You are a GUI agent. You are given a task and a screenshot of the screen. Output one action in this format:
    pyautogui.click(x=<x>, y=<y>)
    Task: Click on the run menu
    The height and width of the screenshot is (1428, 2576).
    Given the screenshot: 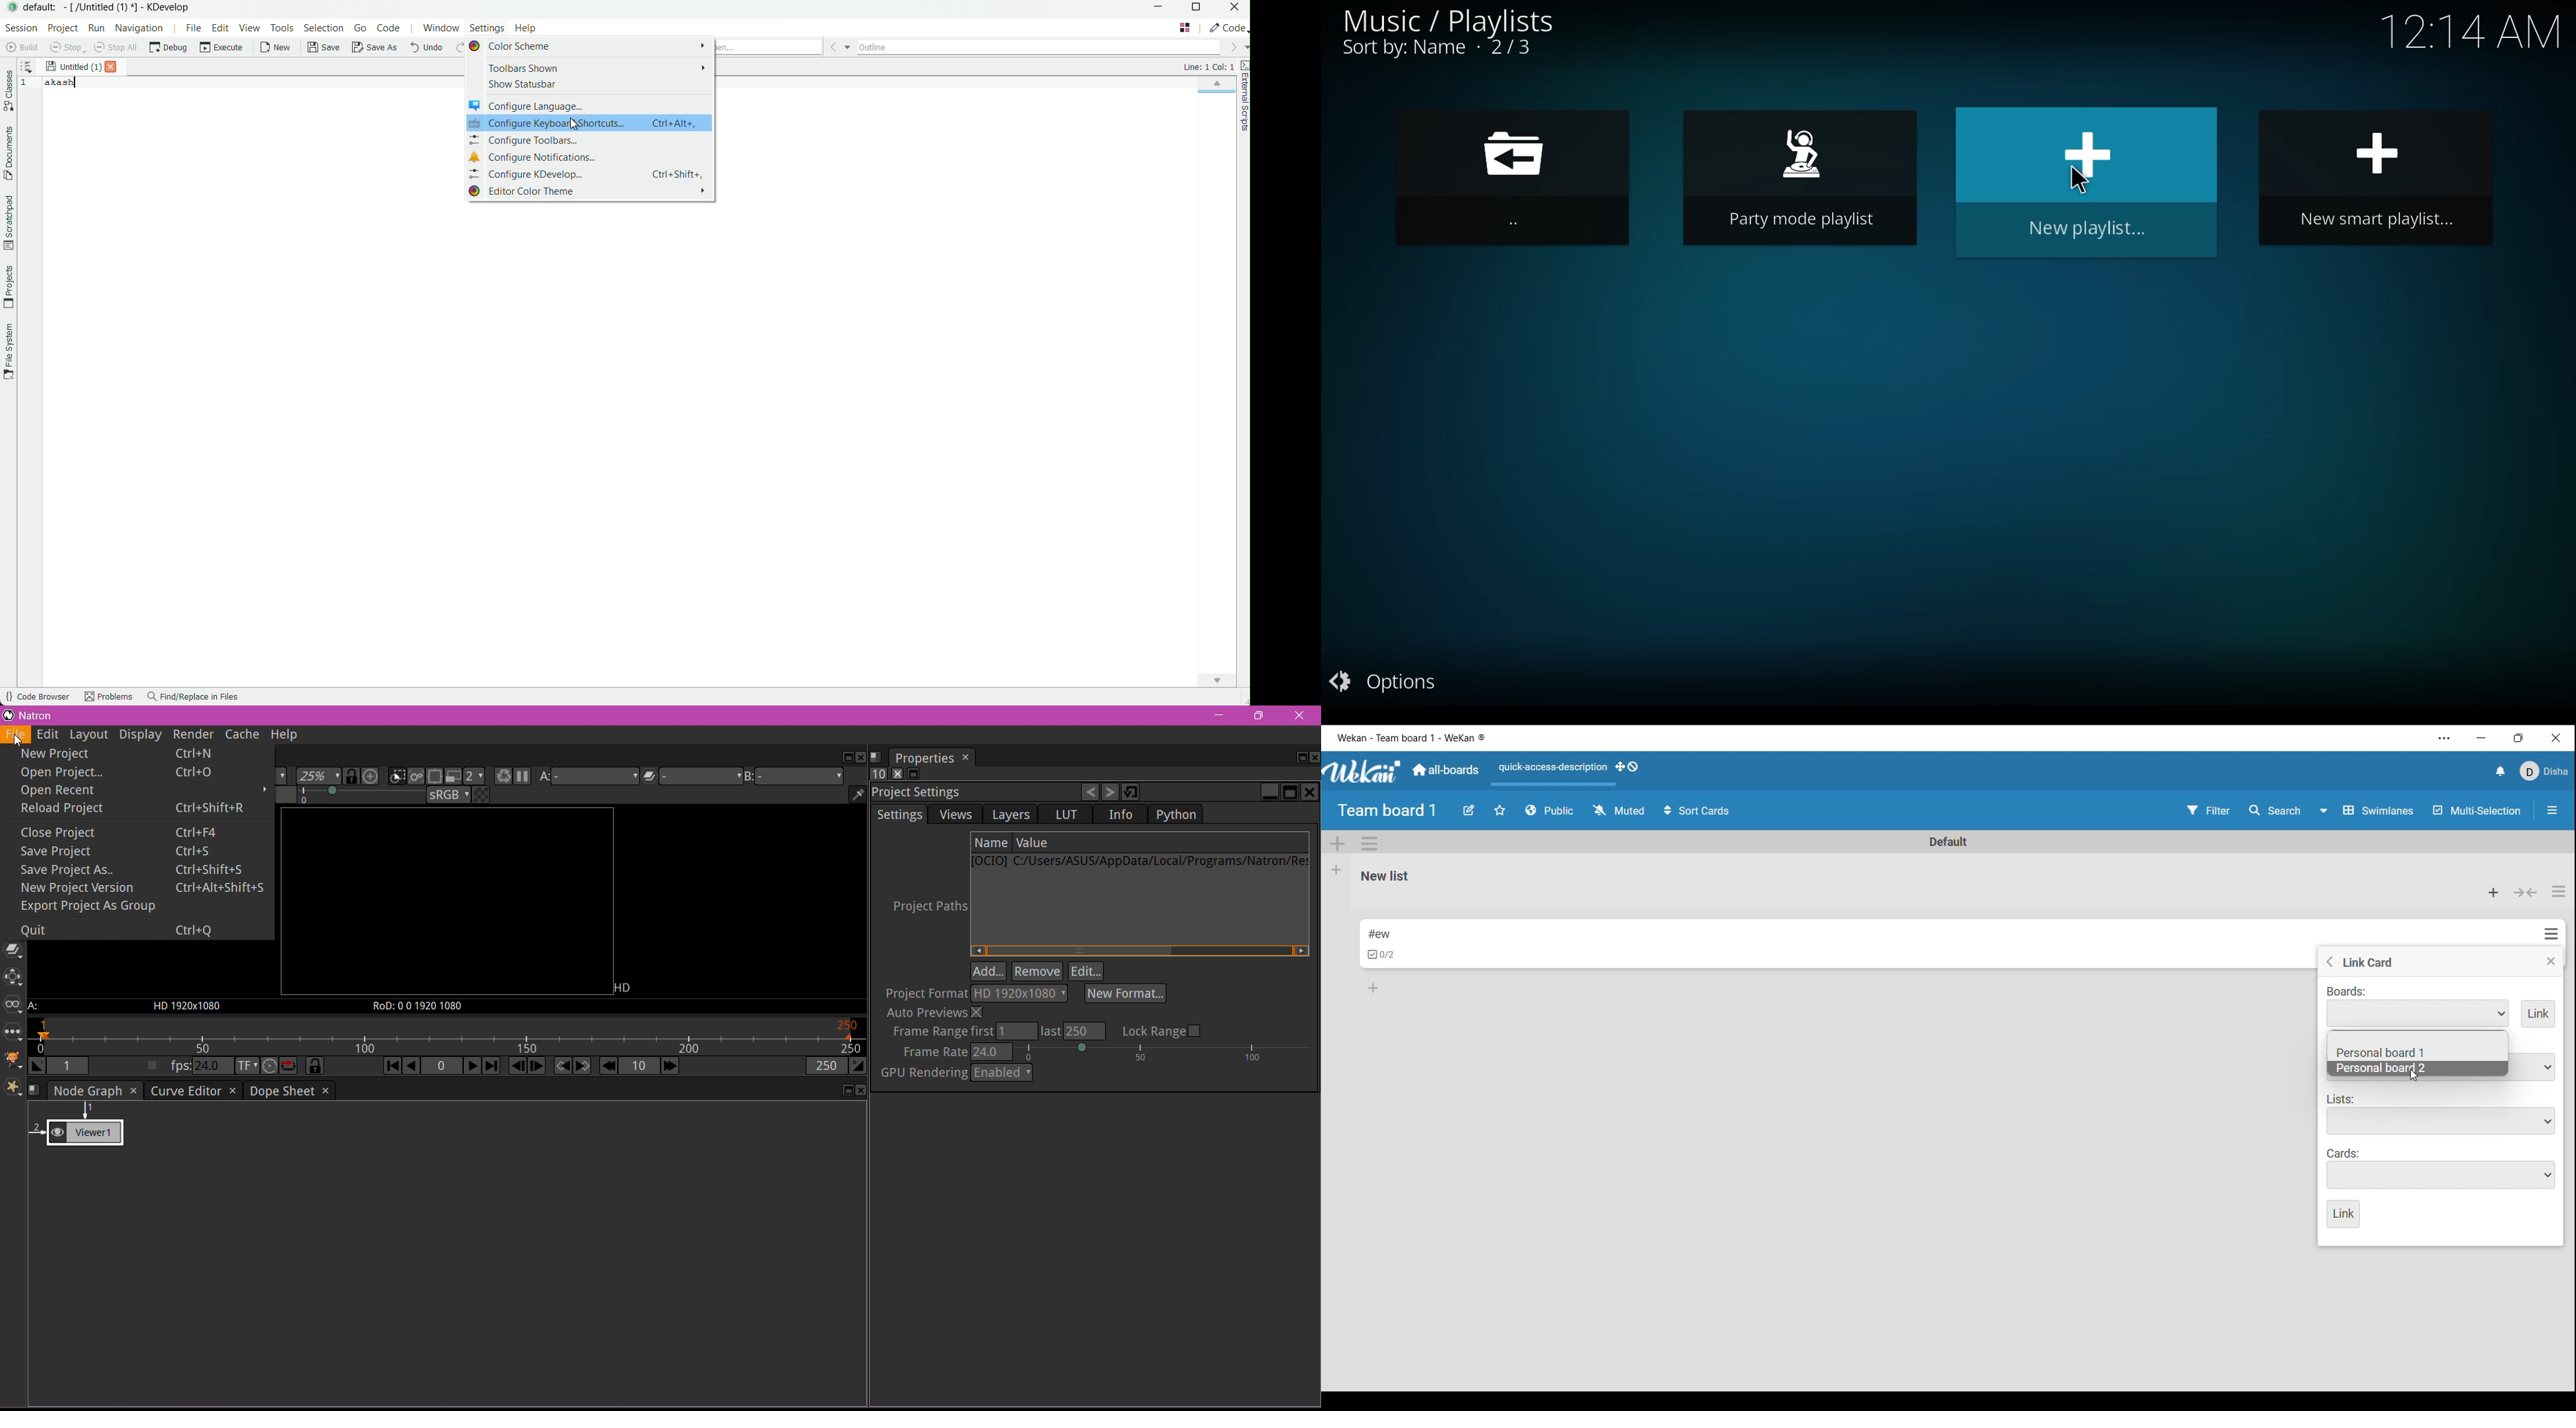 What is the action you would take?
    pyautogui.click(x=97, y=28)
    